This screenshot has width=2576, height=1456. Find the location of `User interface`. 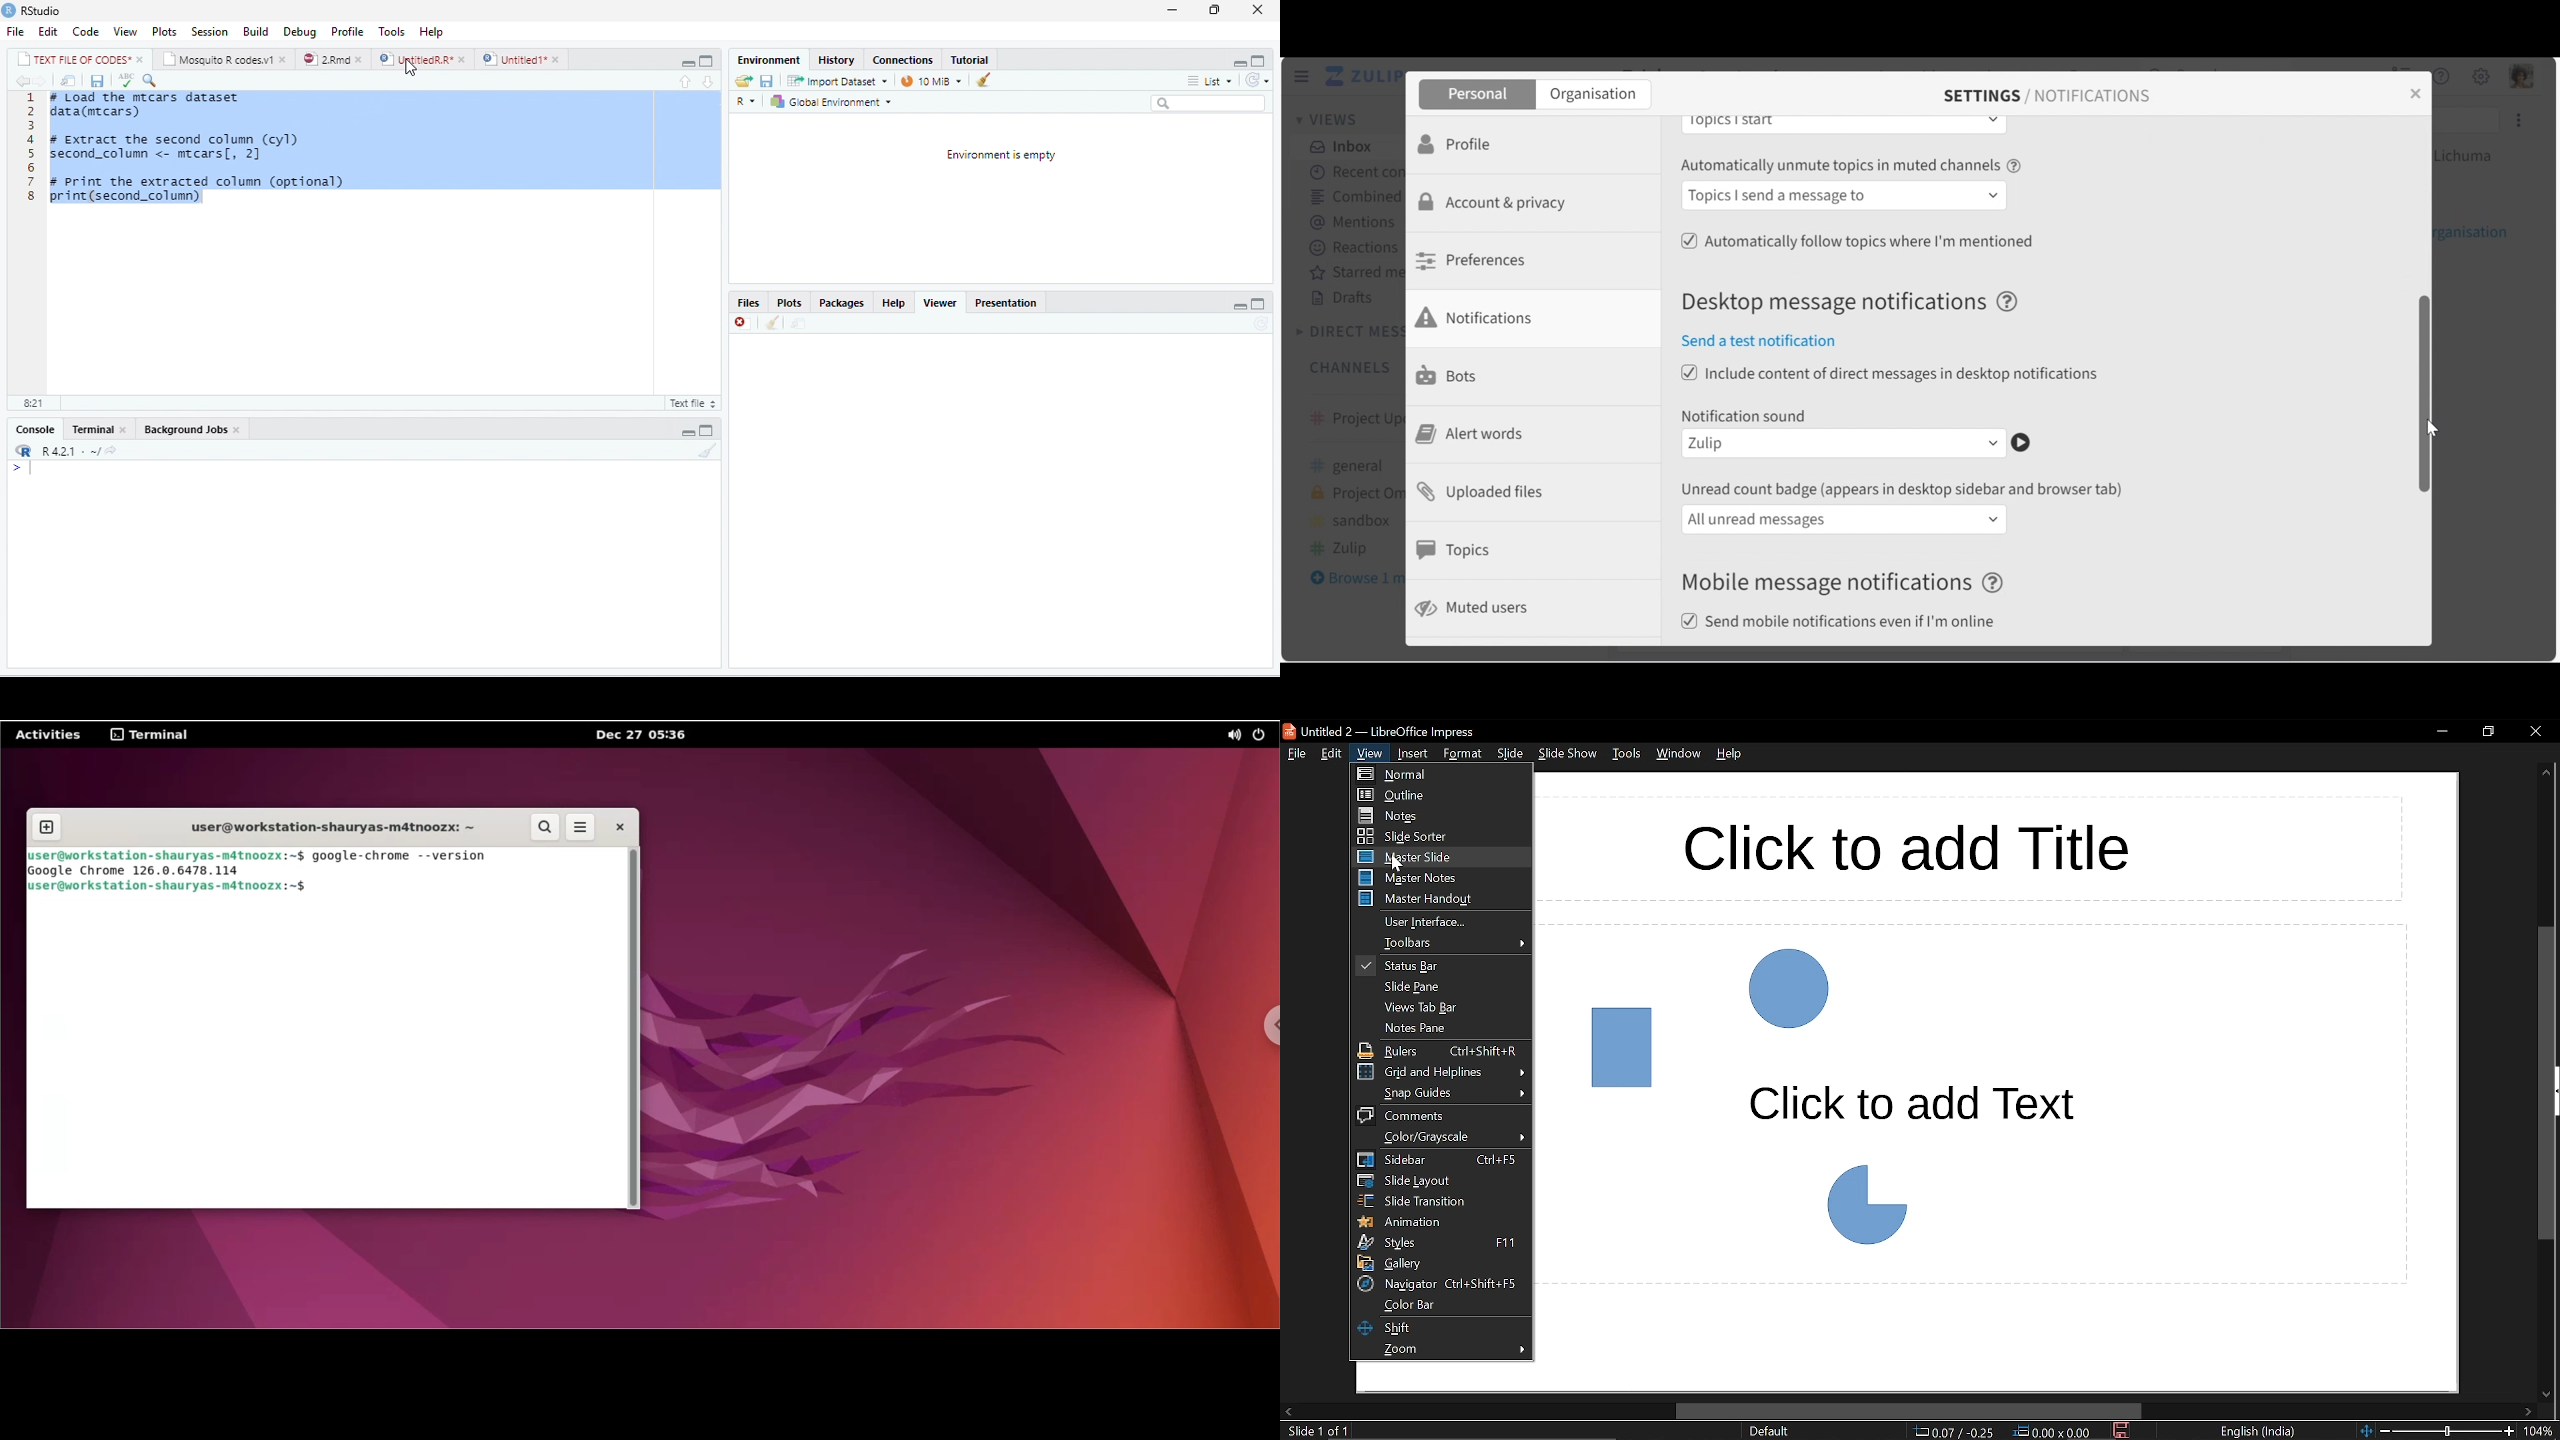

User interface is located at coordinates (1442, 922).